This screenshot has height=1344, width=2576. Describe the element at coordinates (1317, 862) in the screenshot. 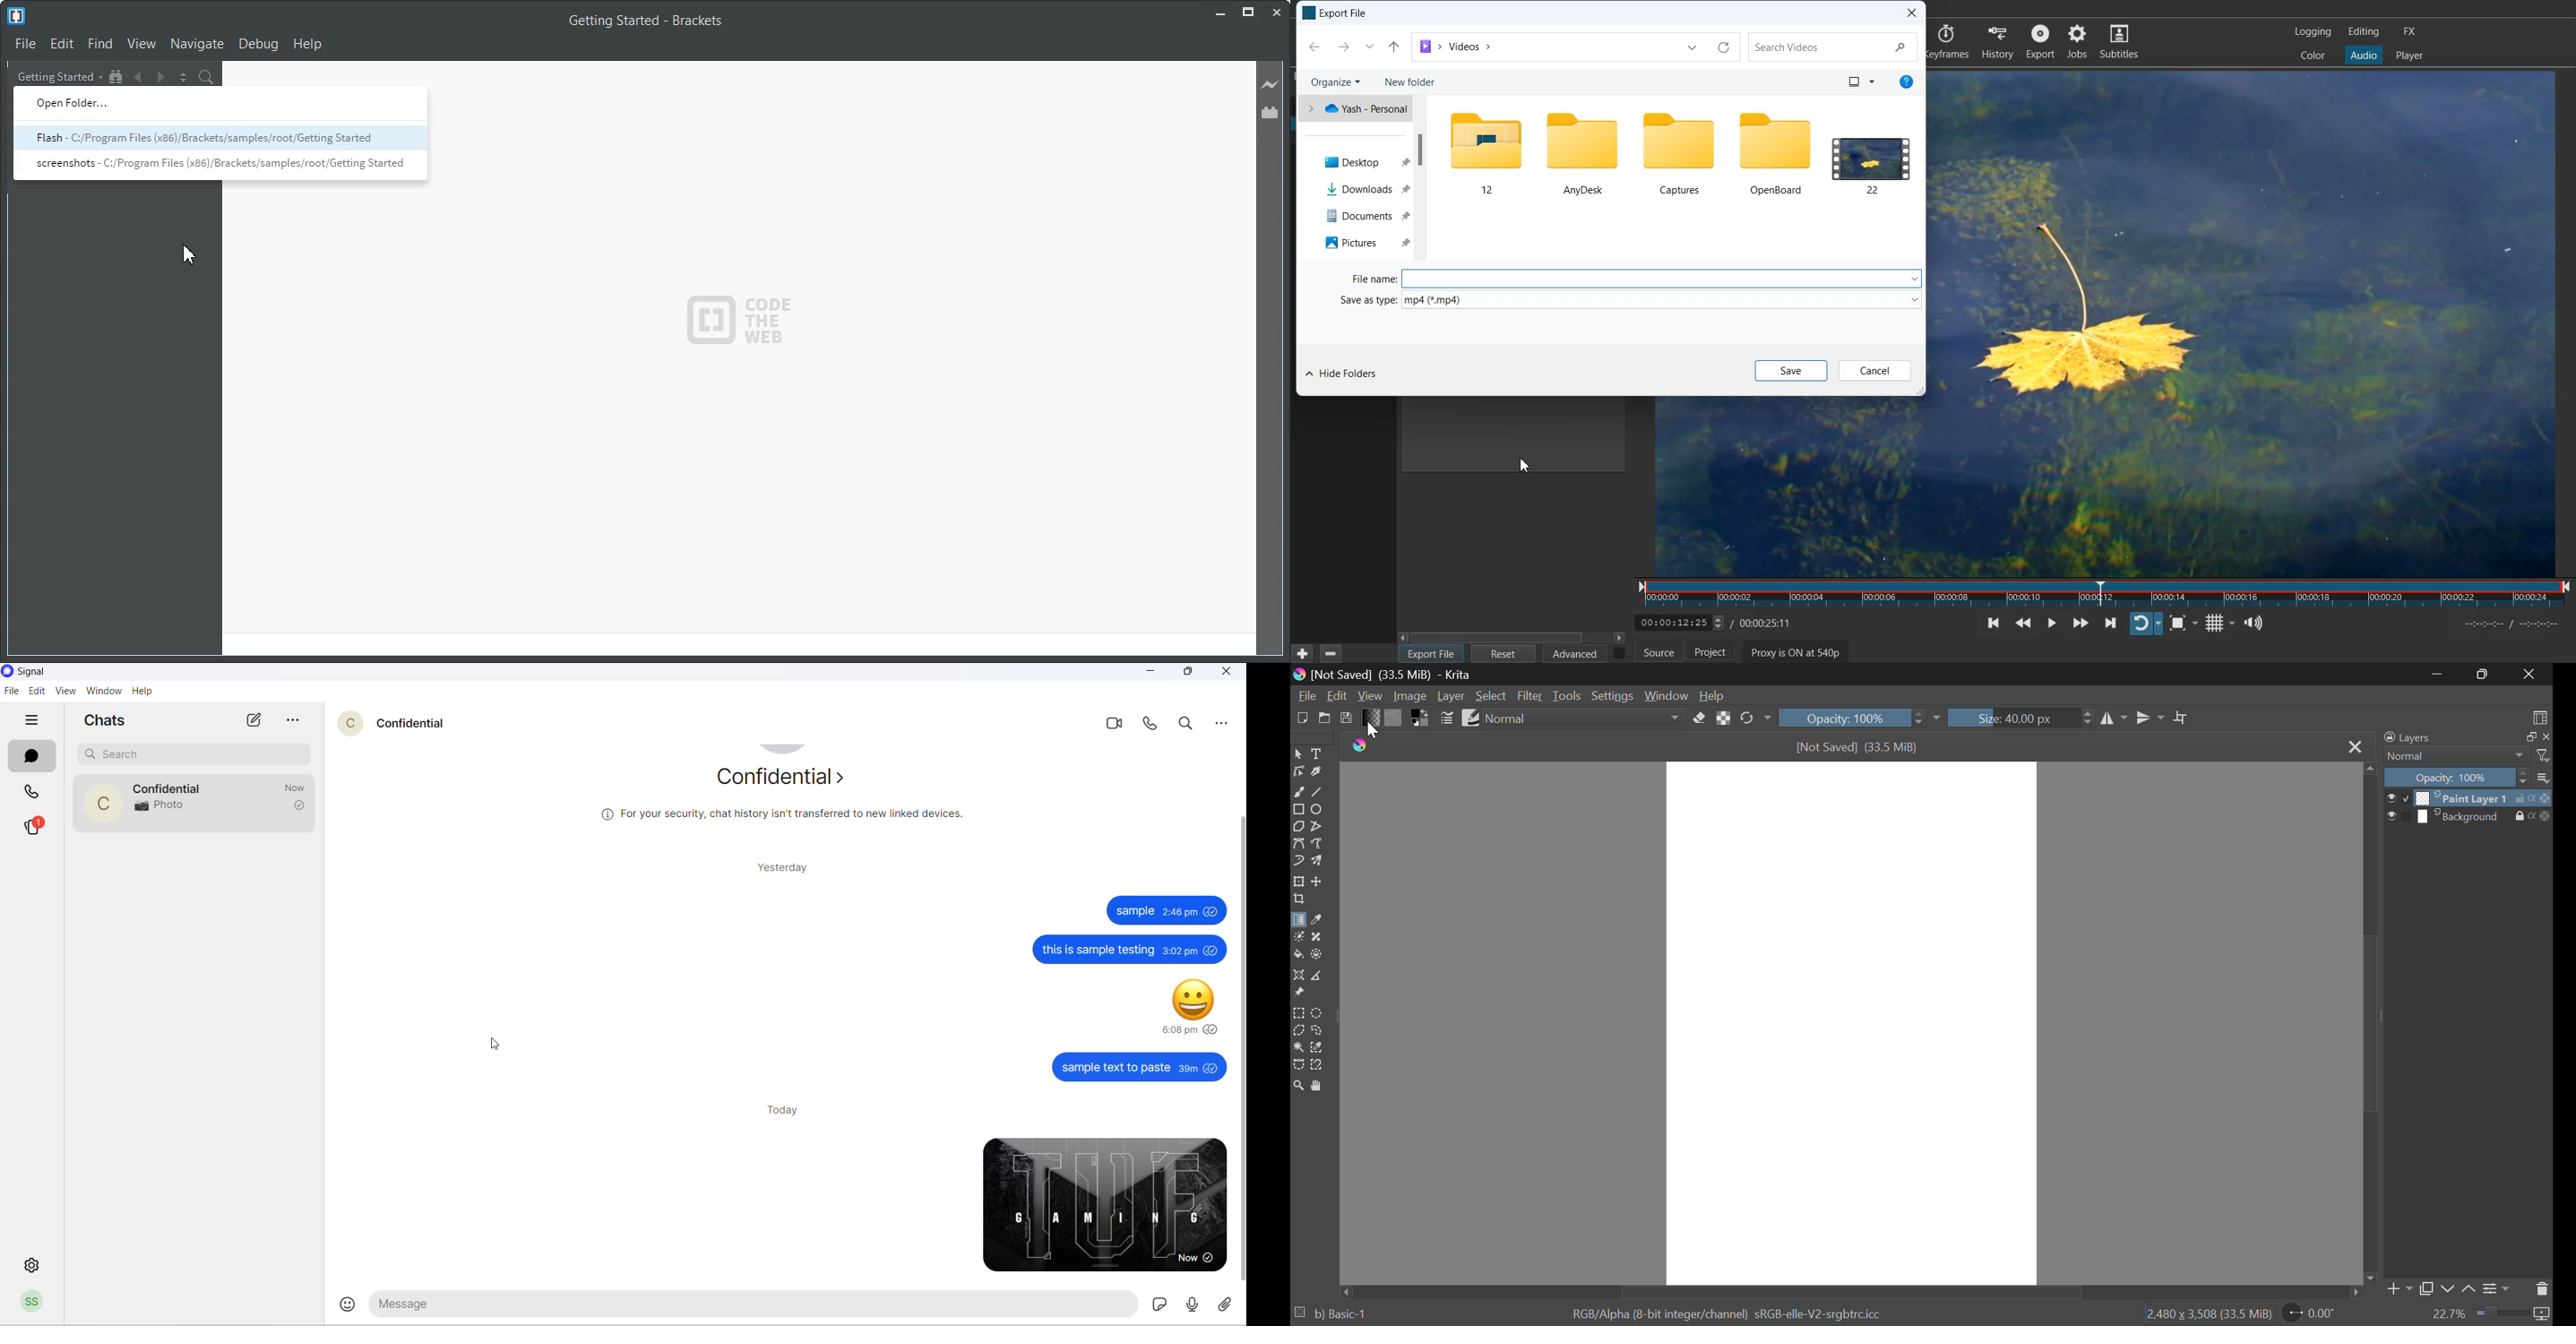

I see `Multibrush Tool` at that location.